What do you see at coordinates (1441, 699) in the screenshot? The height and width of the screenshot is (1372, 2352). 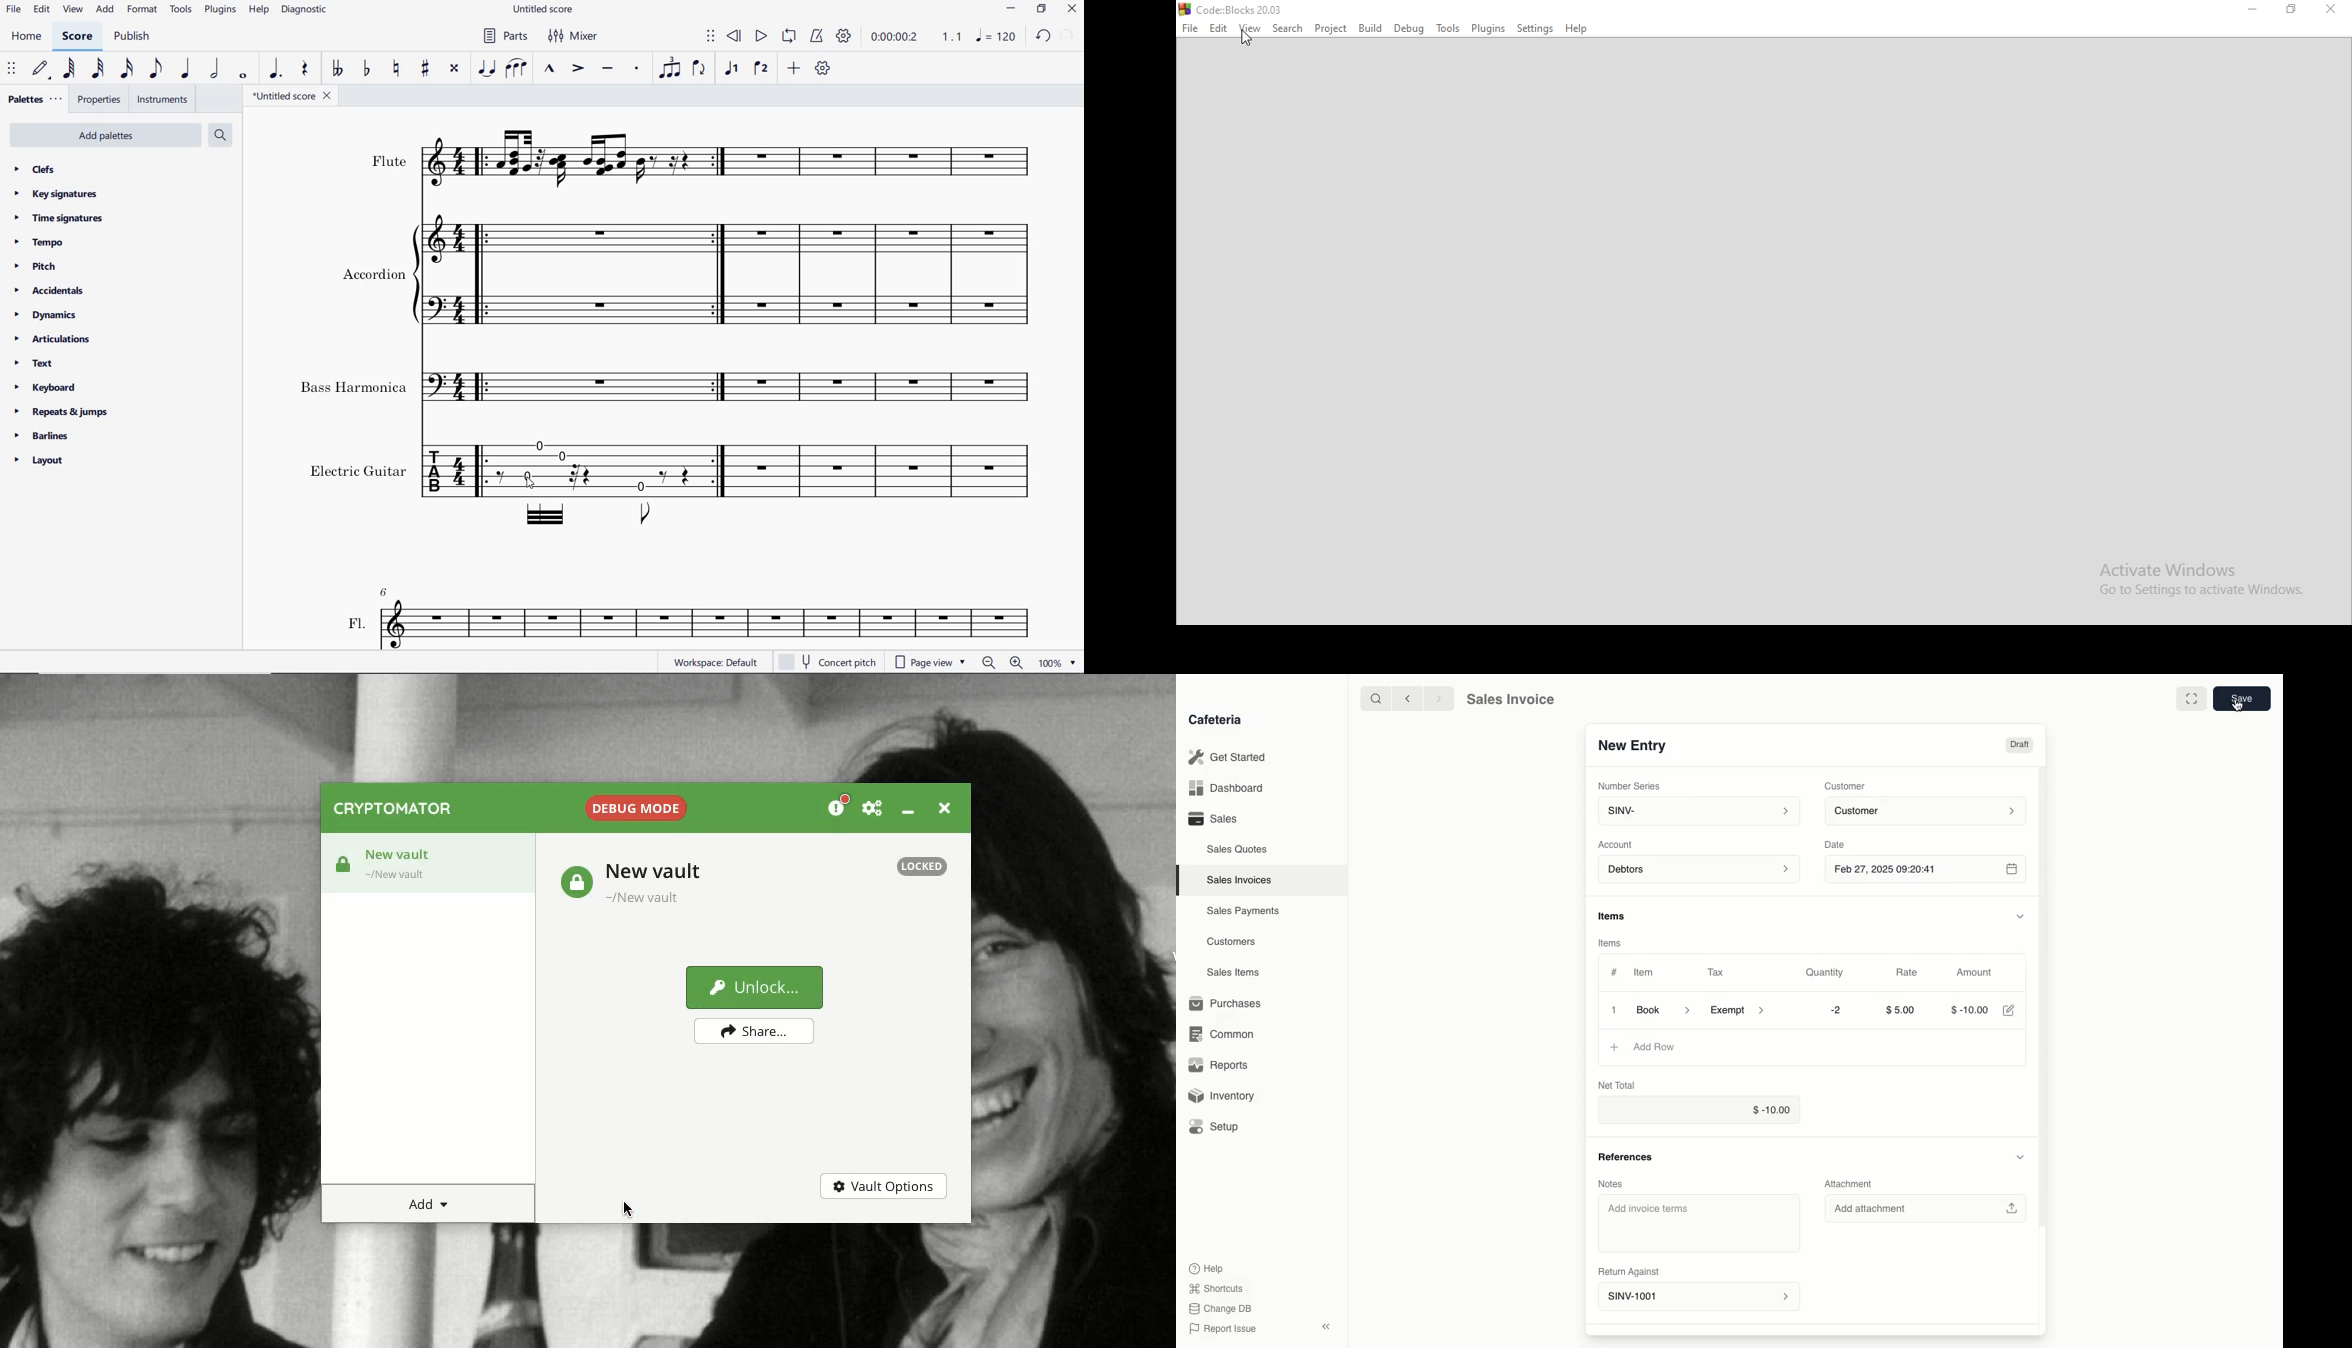 I see `forward` at bounding box center [1441, 699].